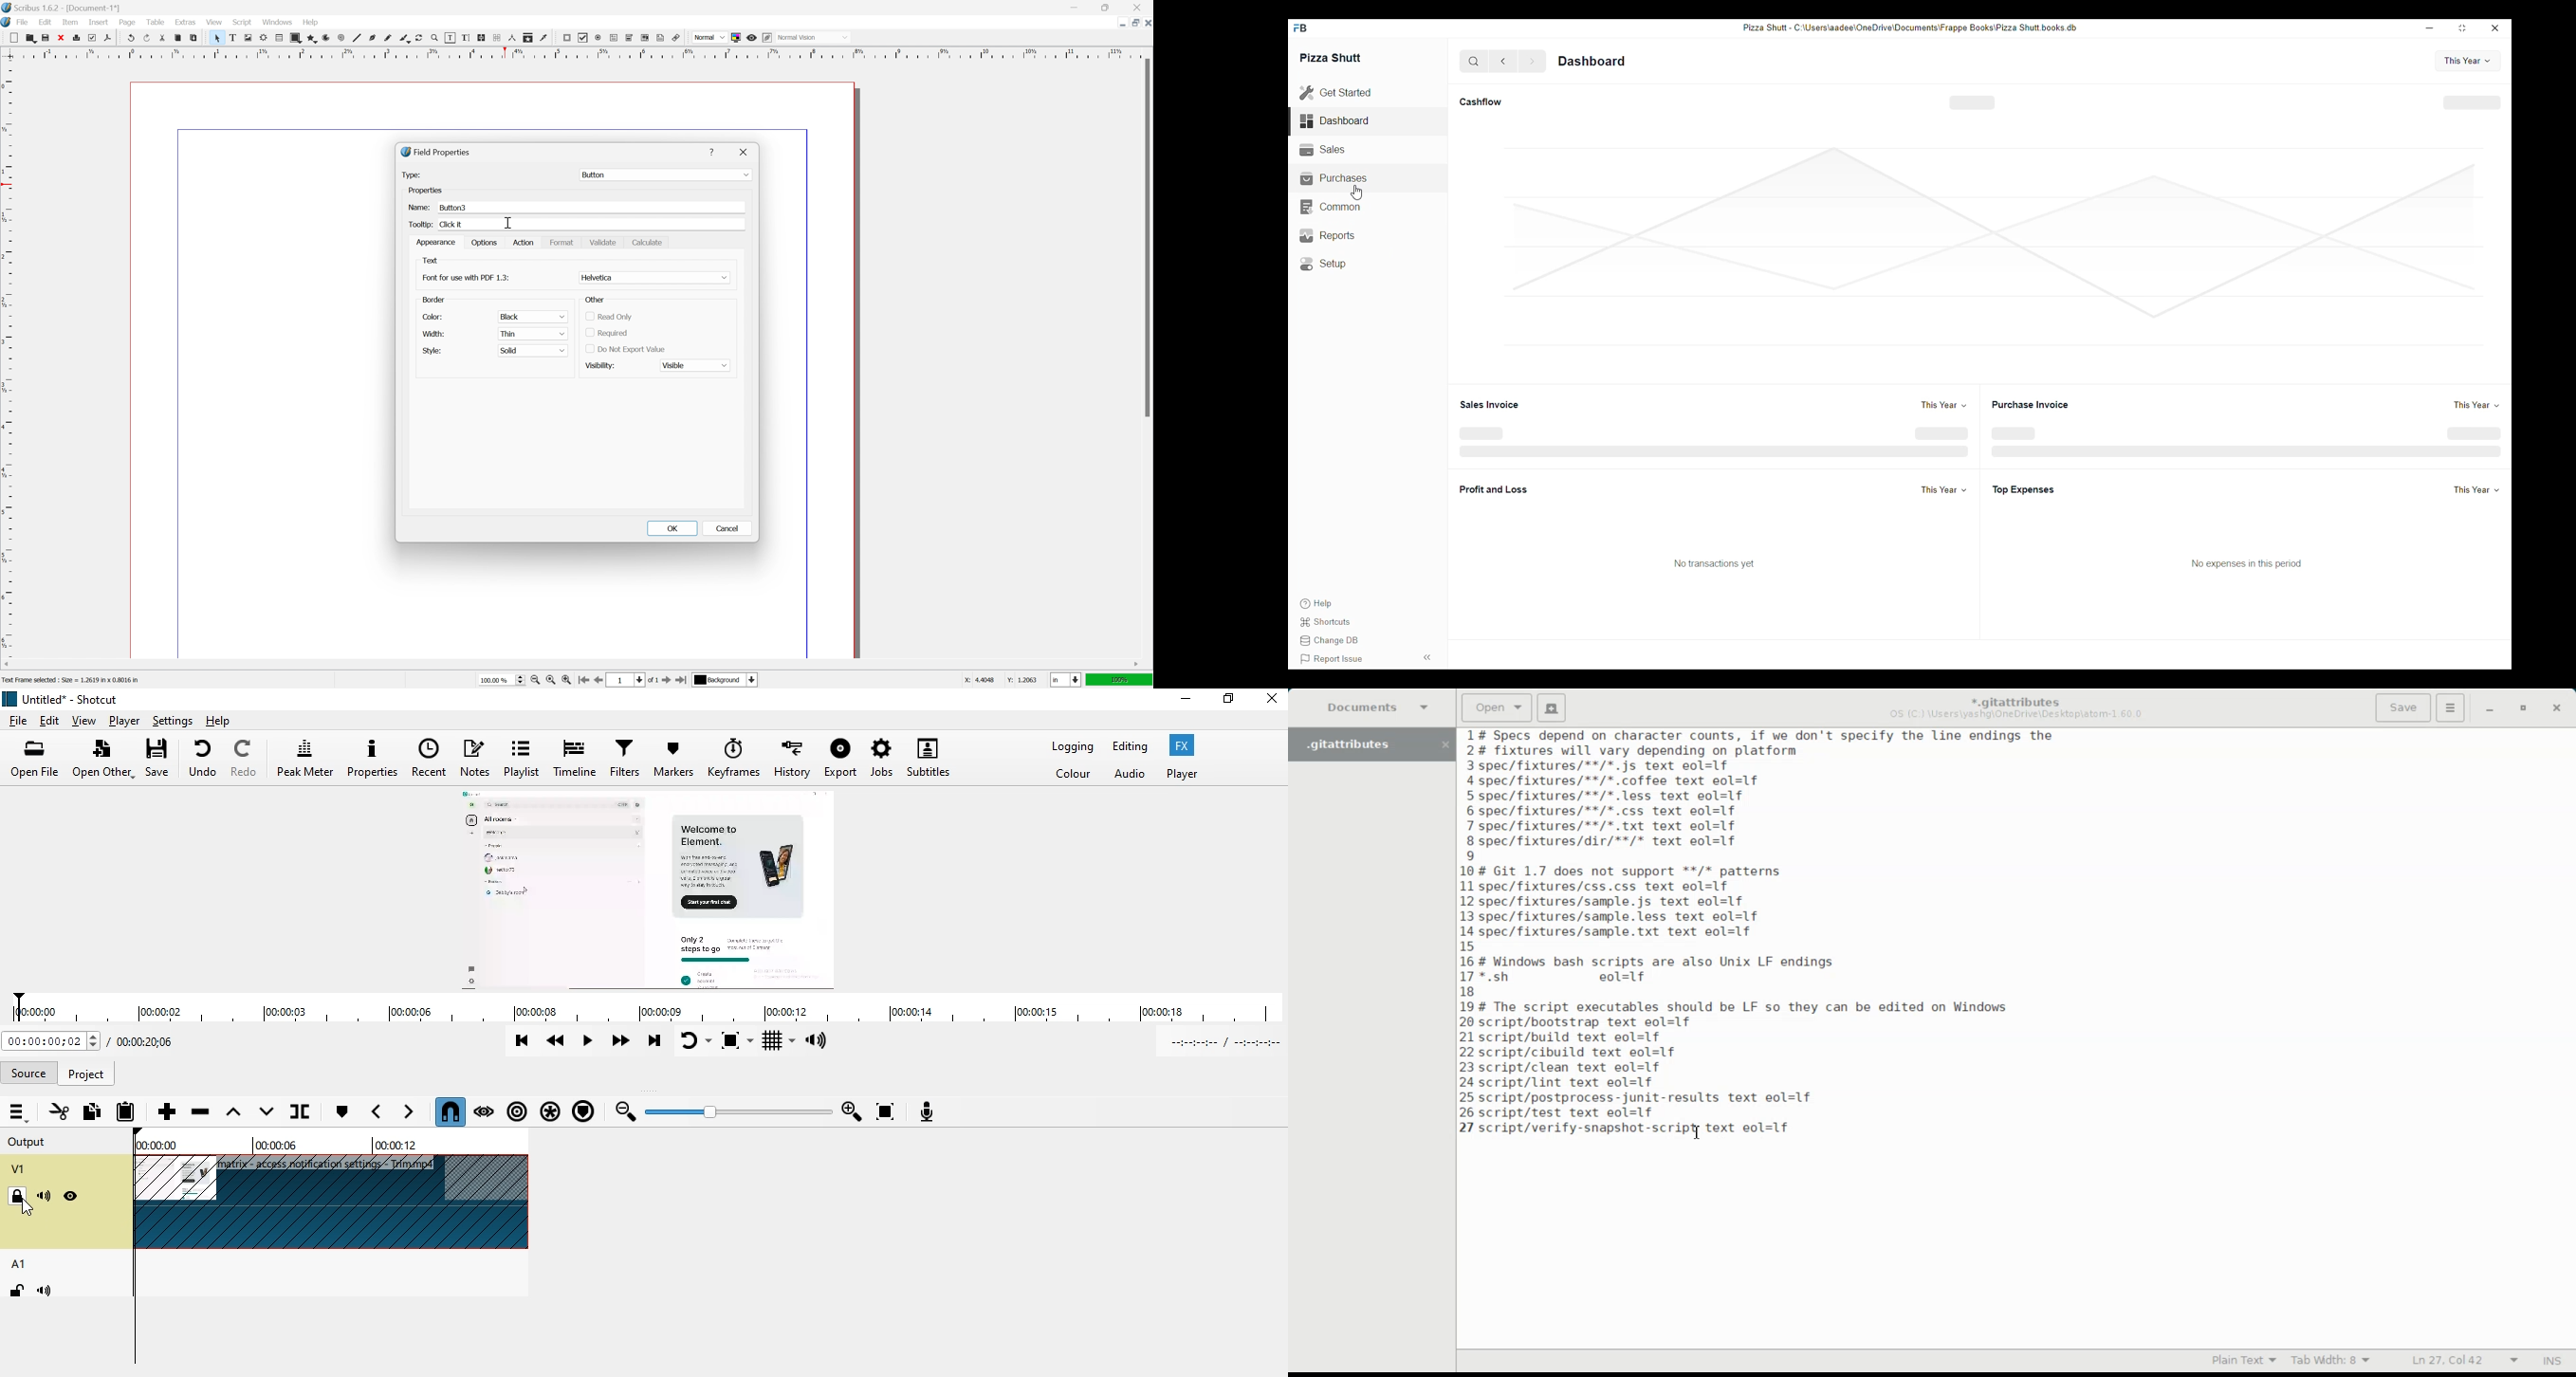  I want to click on Toggle grid display , so click(779, 1041).